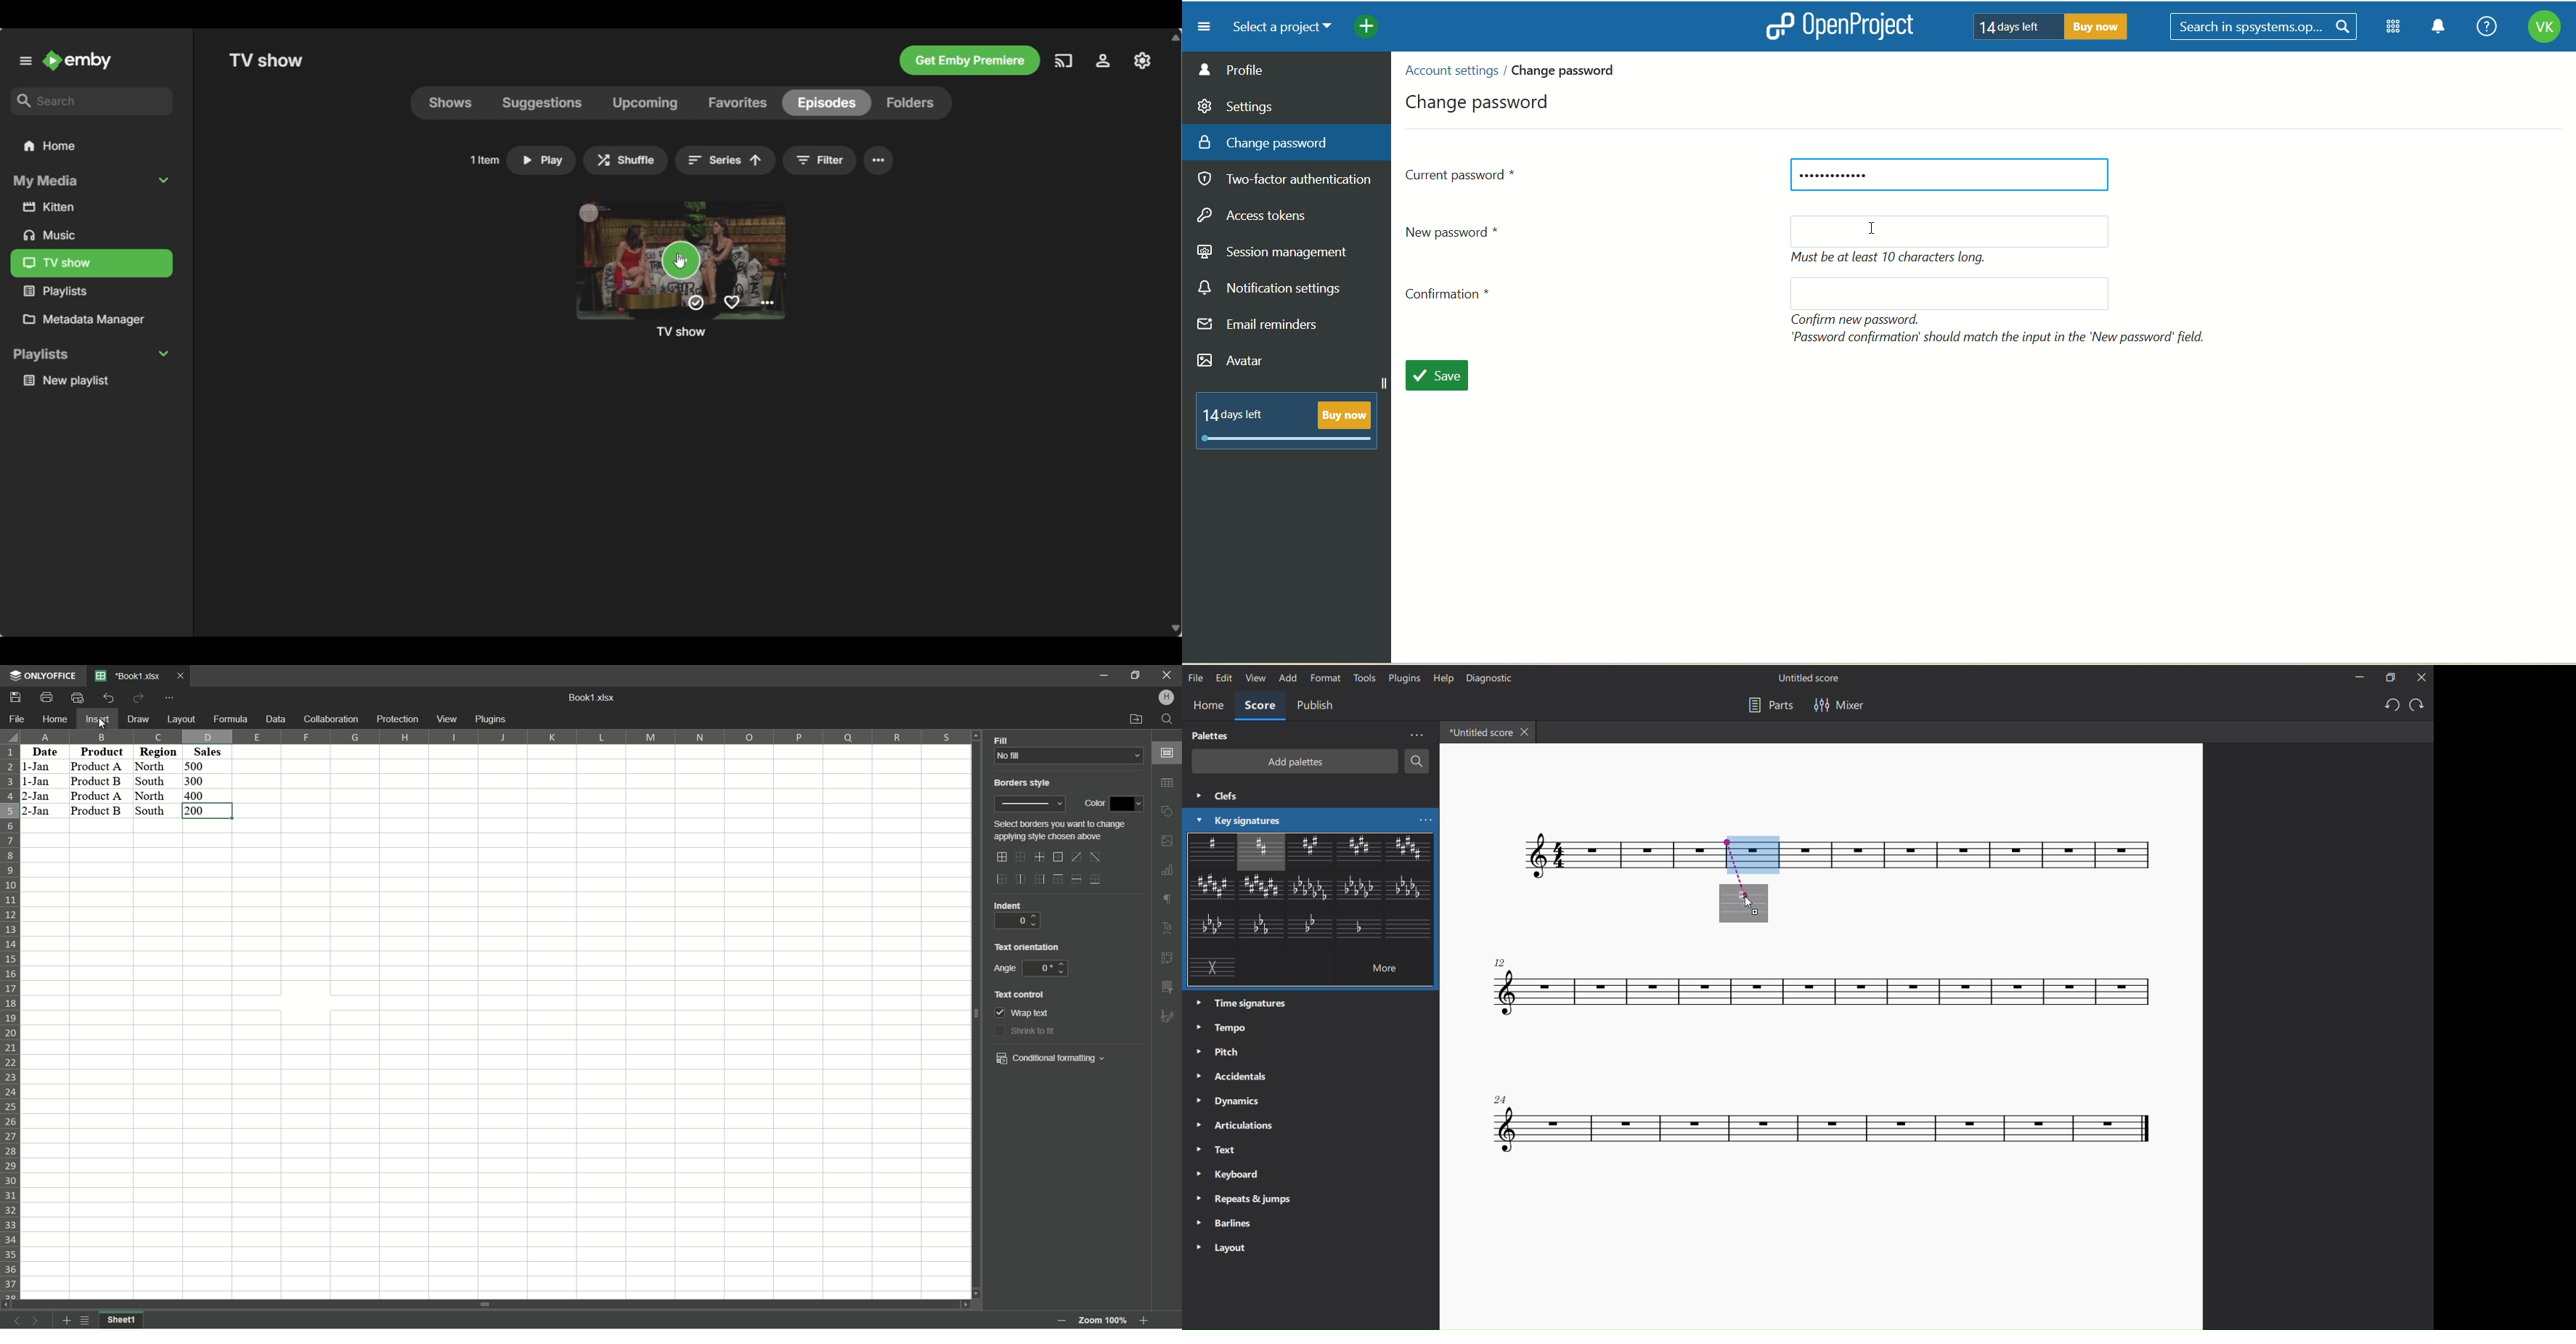  Describe the element at coordinates (1402, 678) in the screenshot. I see `plugins` at that location.